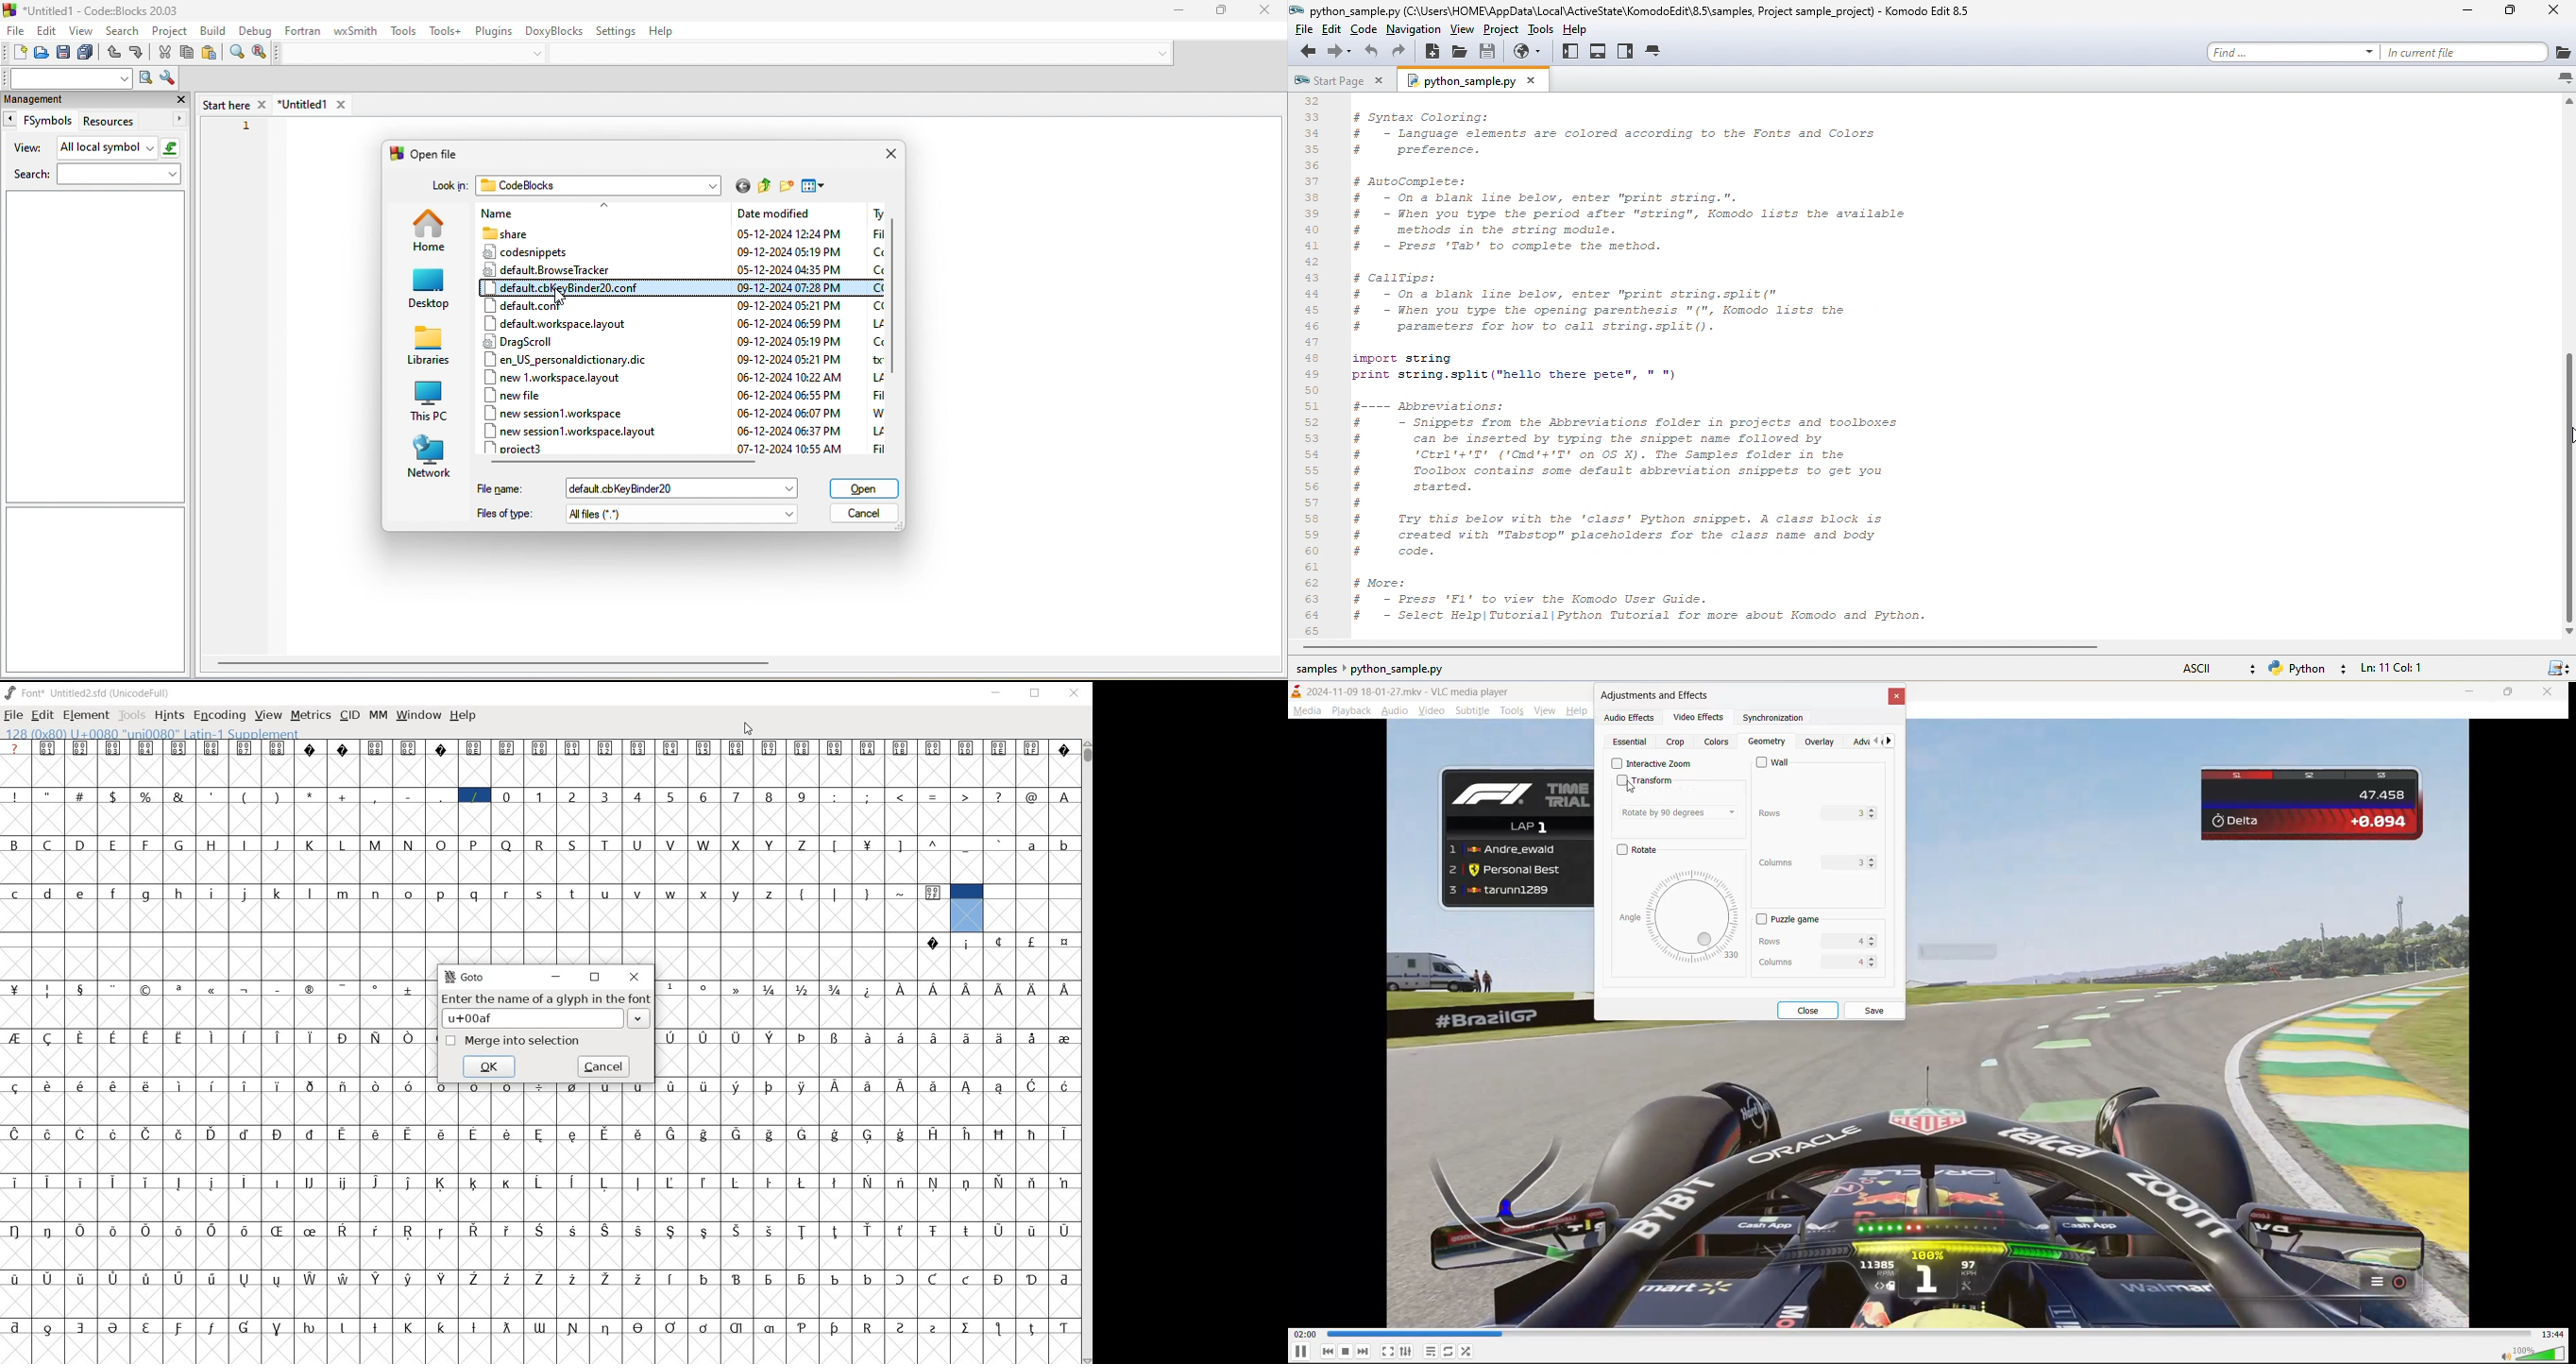  What do you see at coordinates (1896, 700) in the screenshot?
I see `close tab` at bounding box center [1896, 700].